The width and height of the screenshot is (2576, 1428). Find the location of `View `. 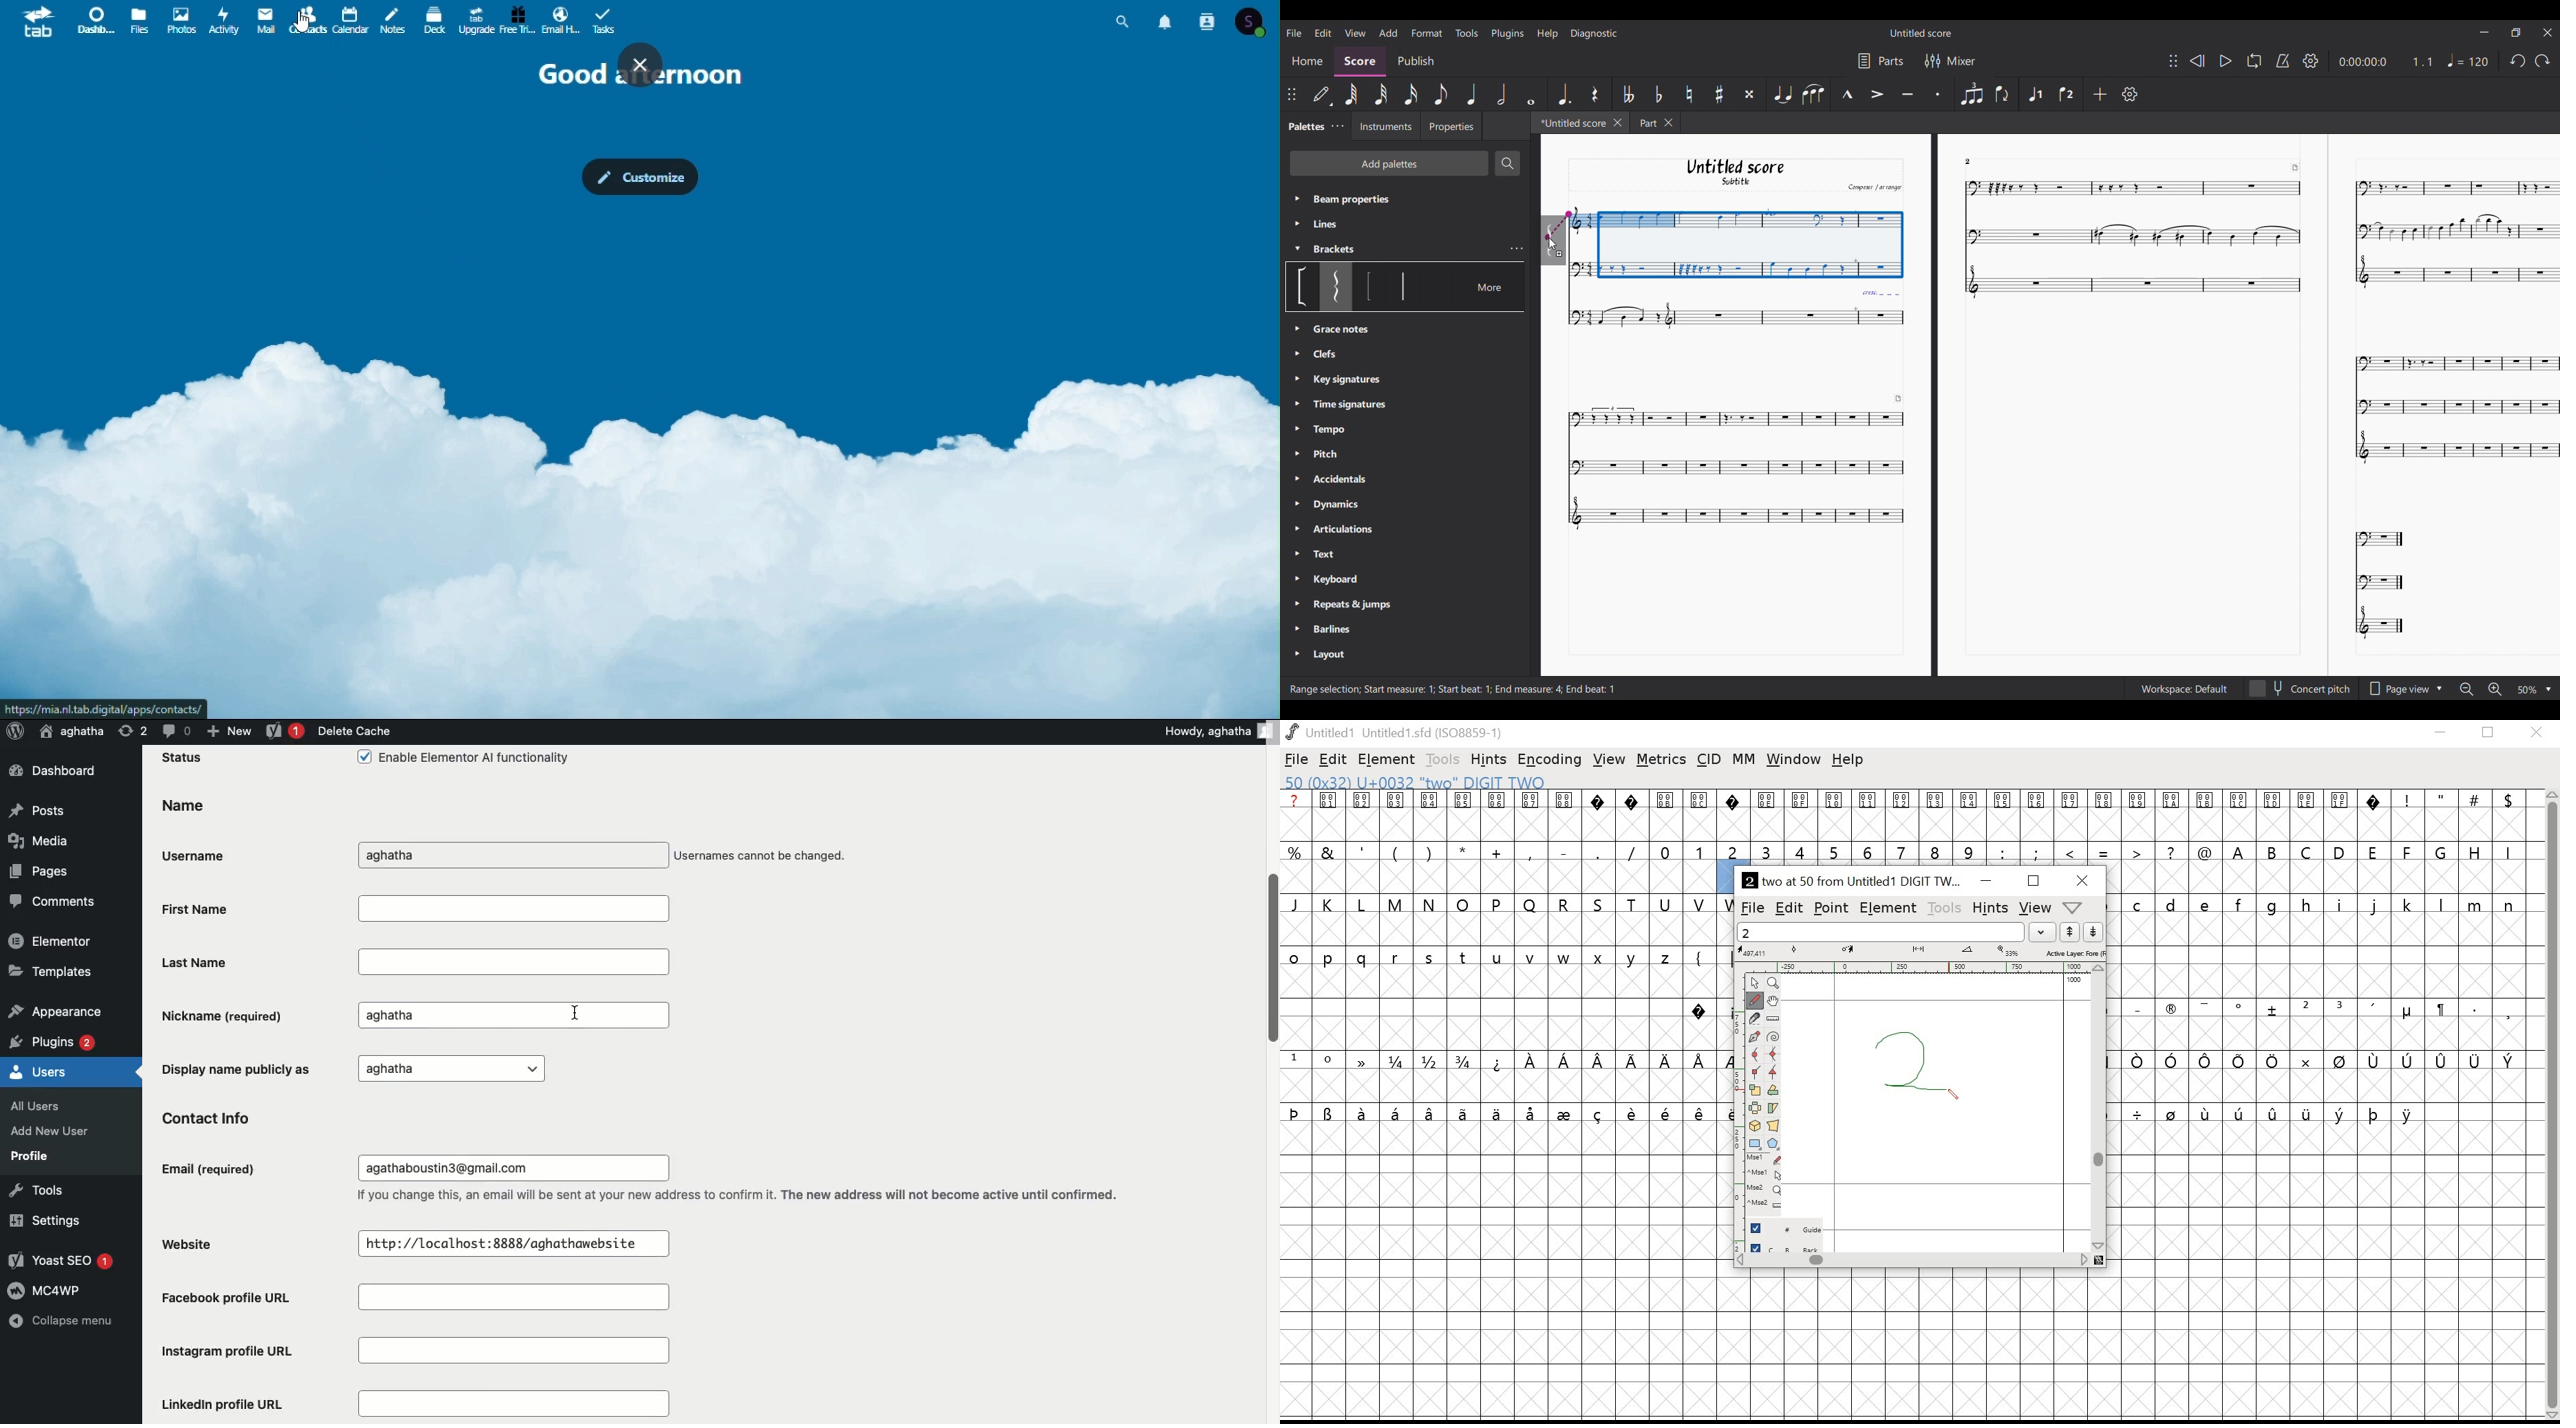

View  is located at coordinates (1355, 33).